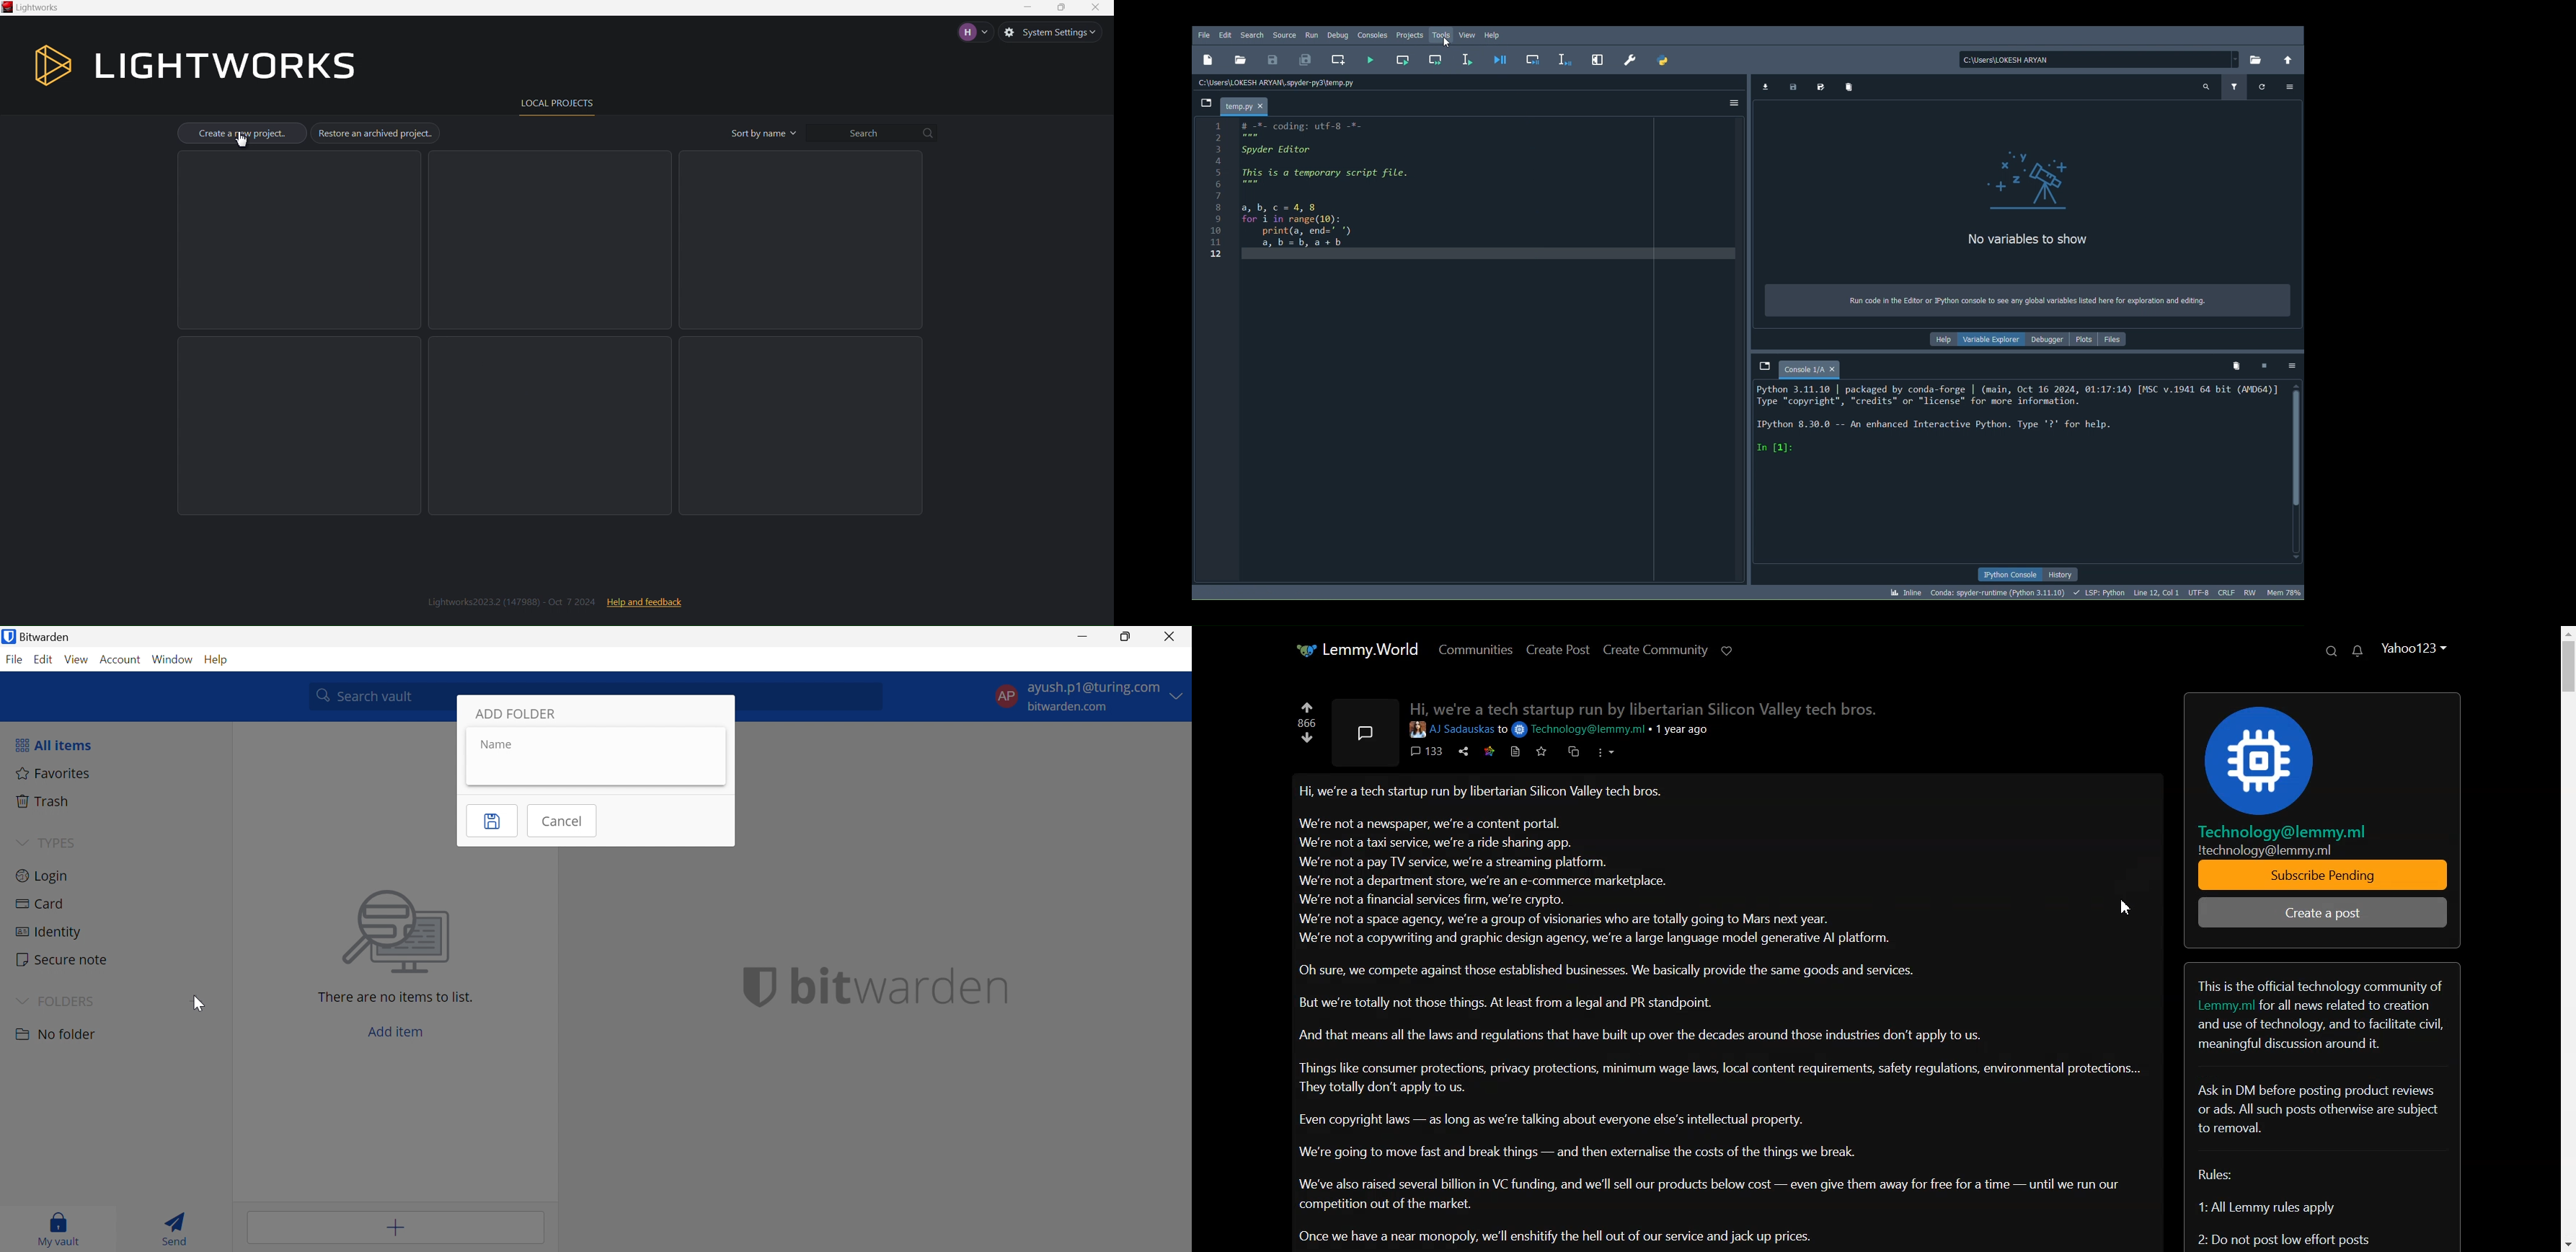 This screenshot has width=2576, height=1260. I want to click on Global memory usage, so click(2284, 591).